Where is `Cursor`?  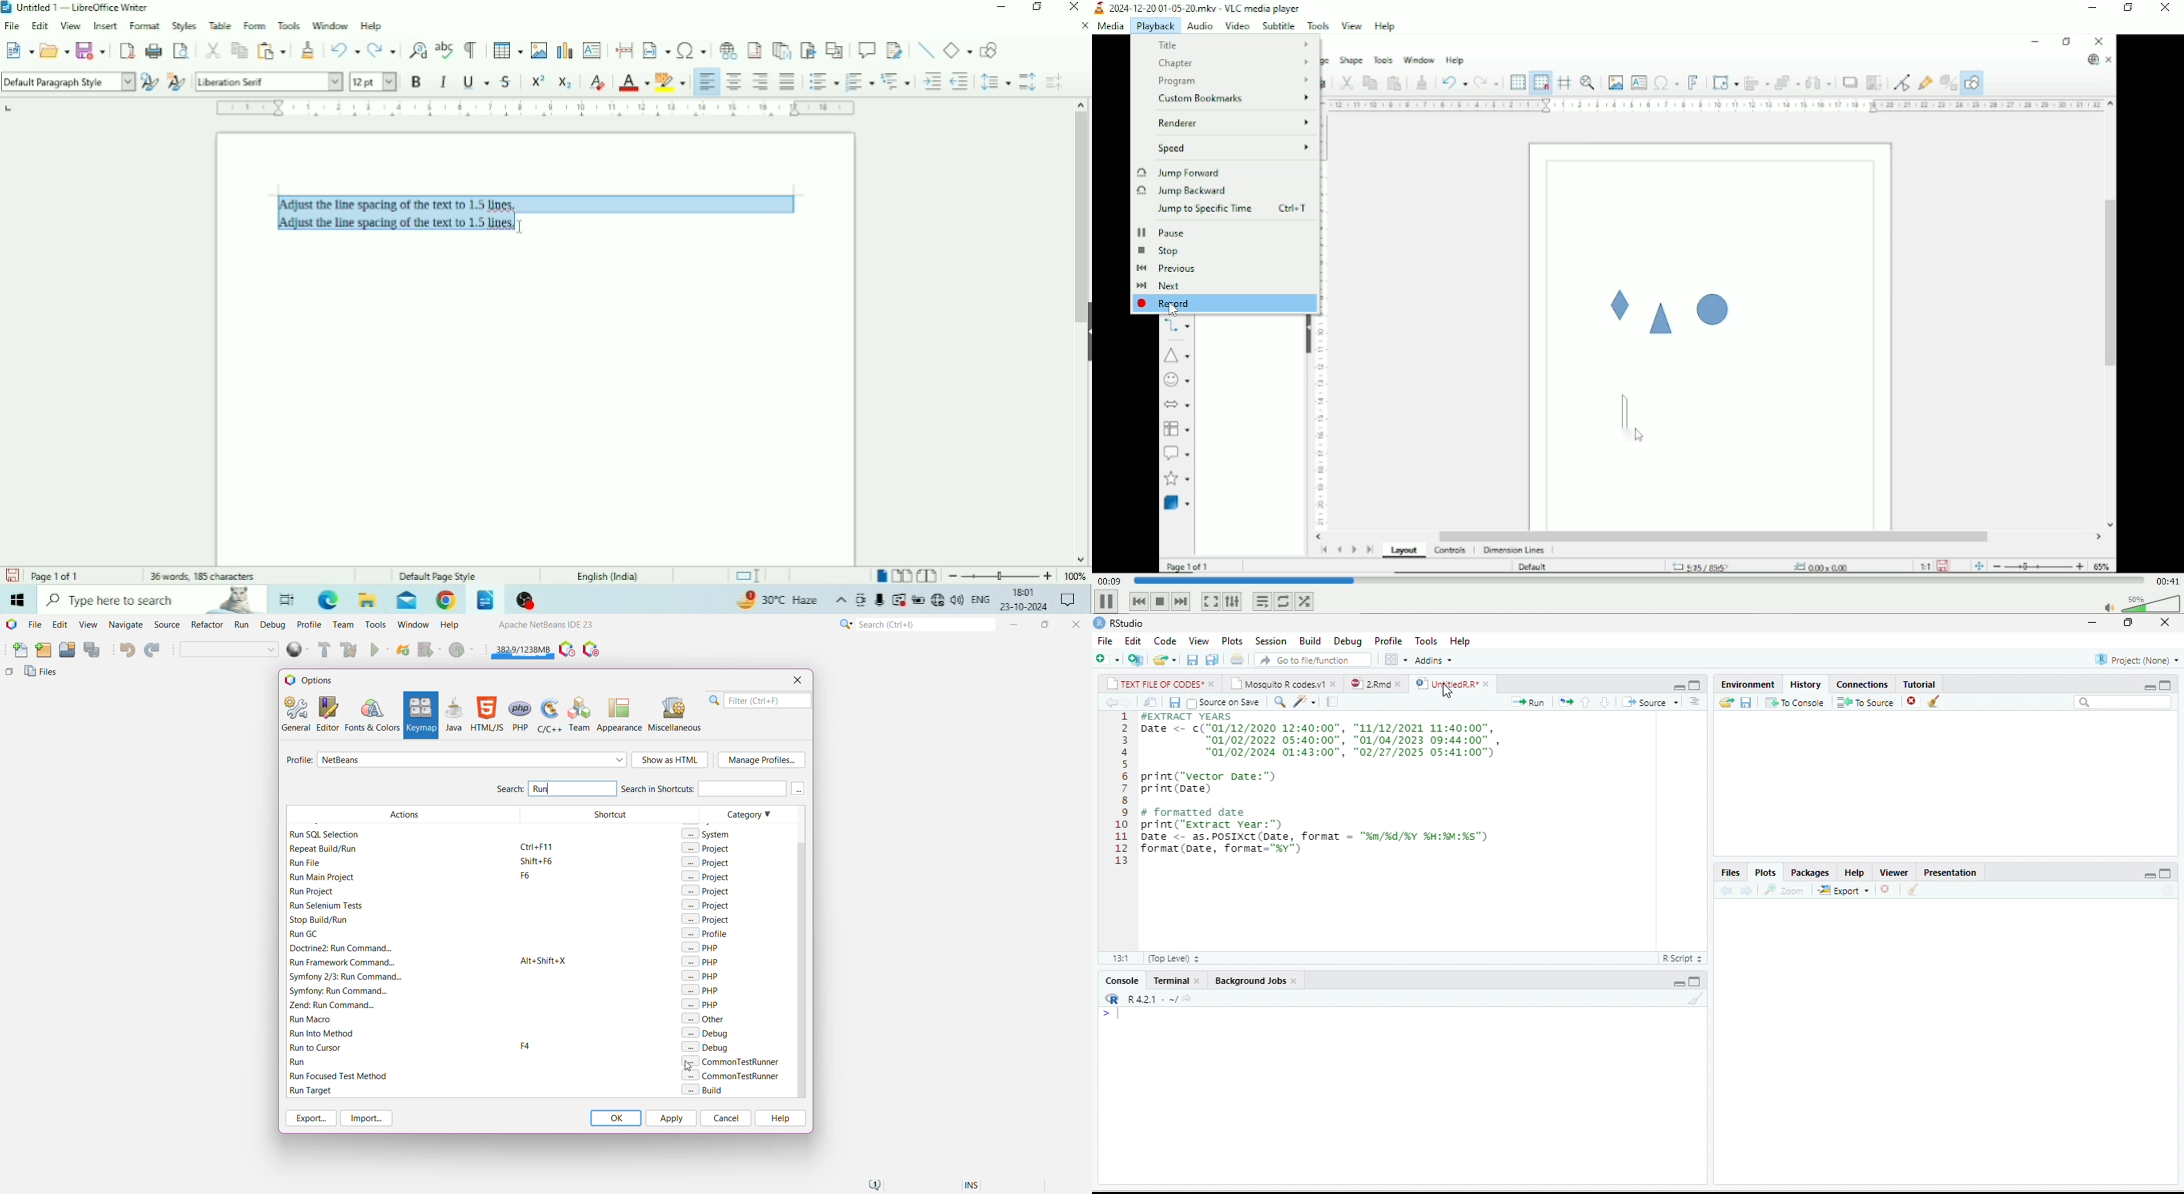 Cursor is located at coordinates (1176, 312).